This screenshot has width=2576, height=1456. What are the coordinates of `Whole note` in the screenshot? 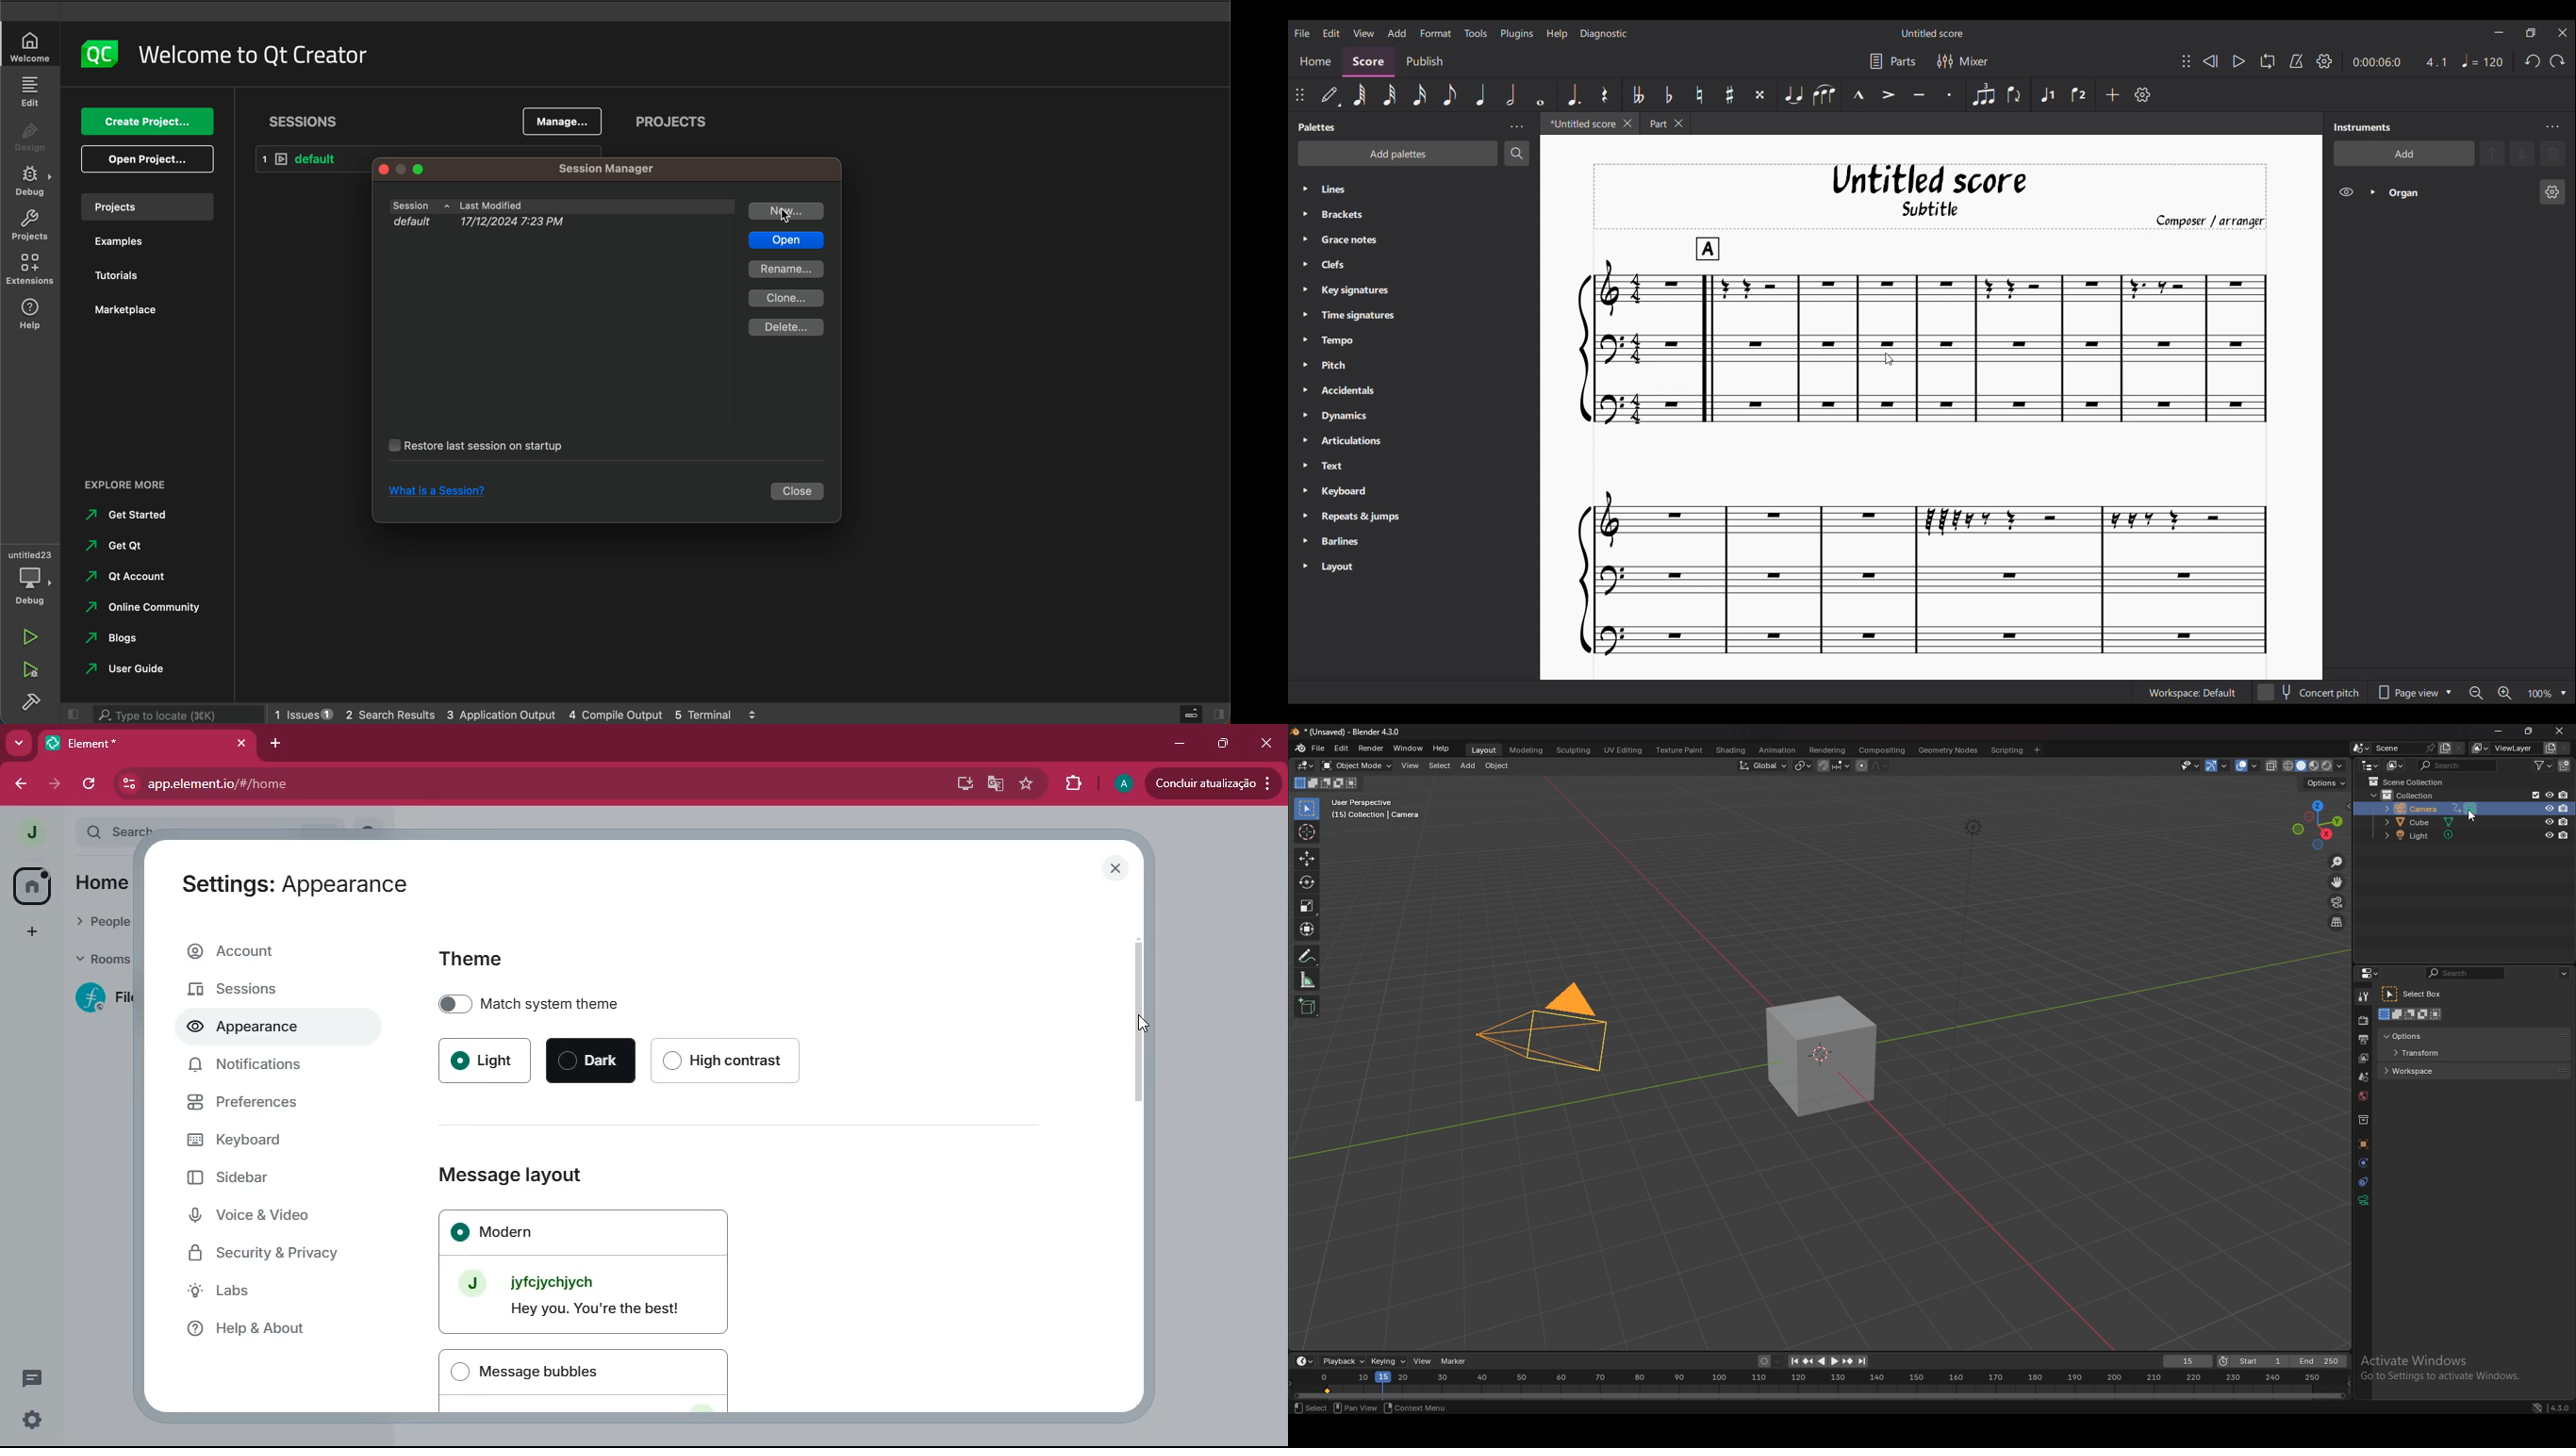 It's located at (1541, 95).